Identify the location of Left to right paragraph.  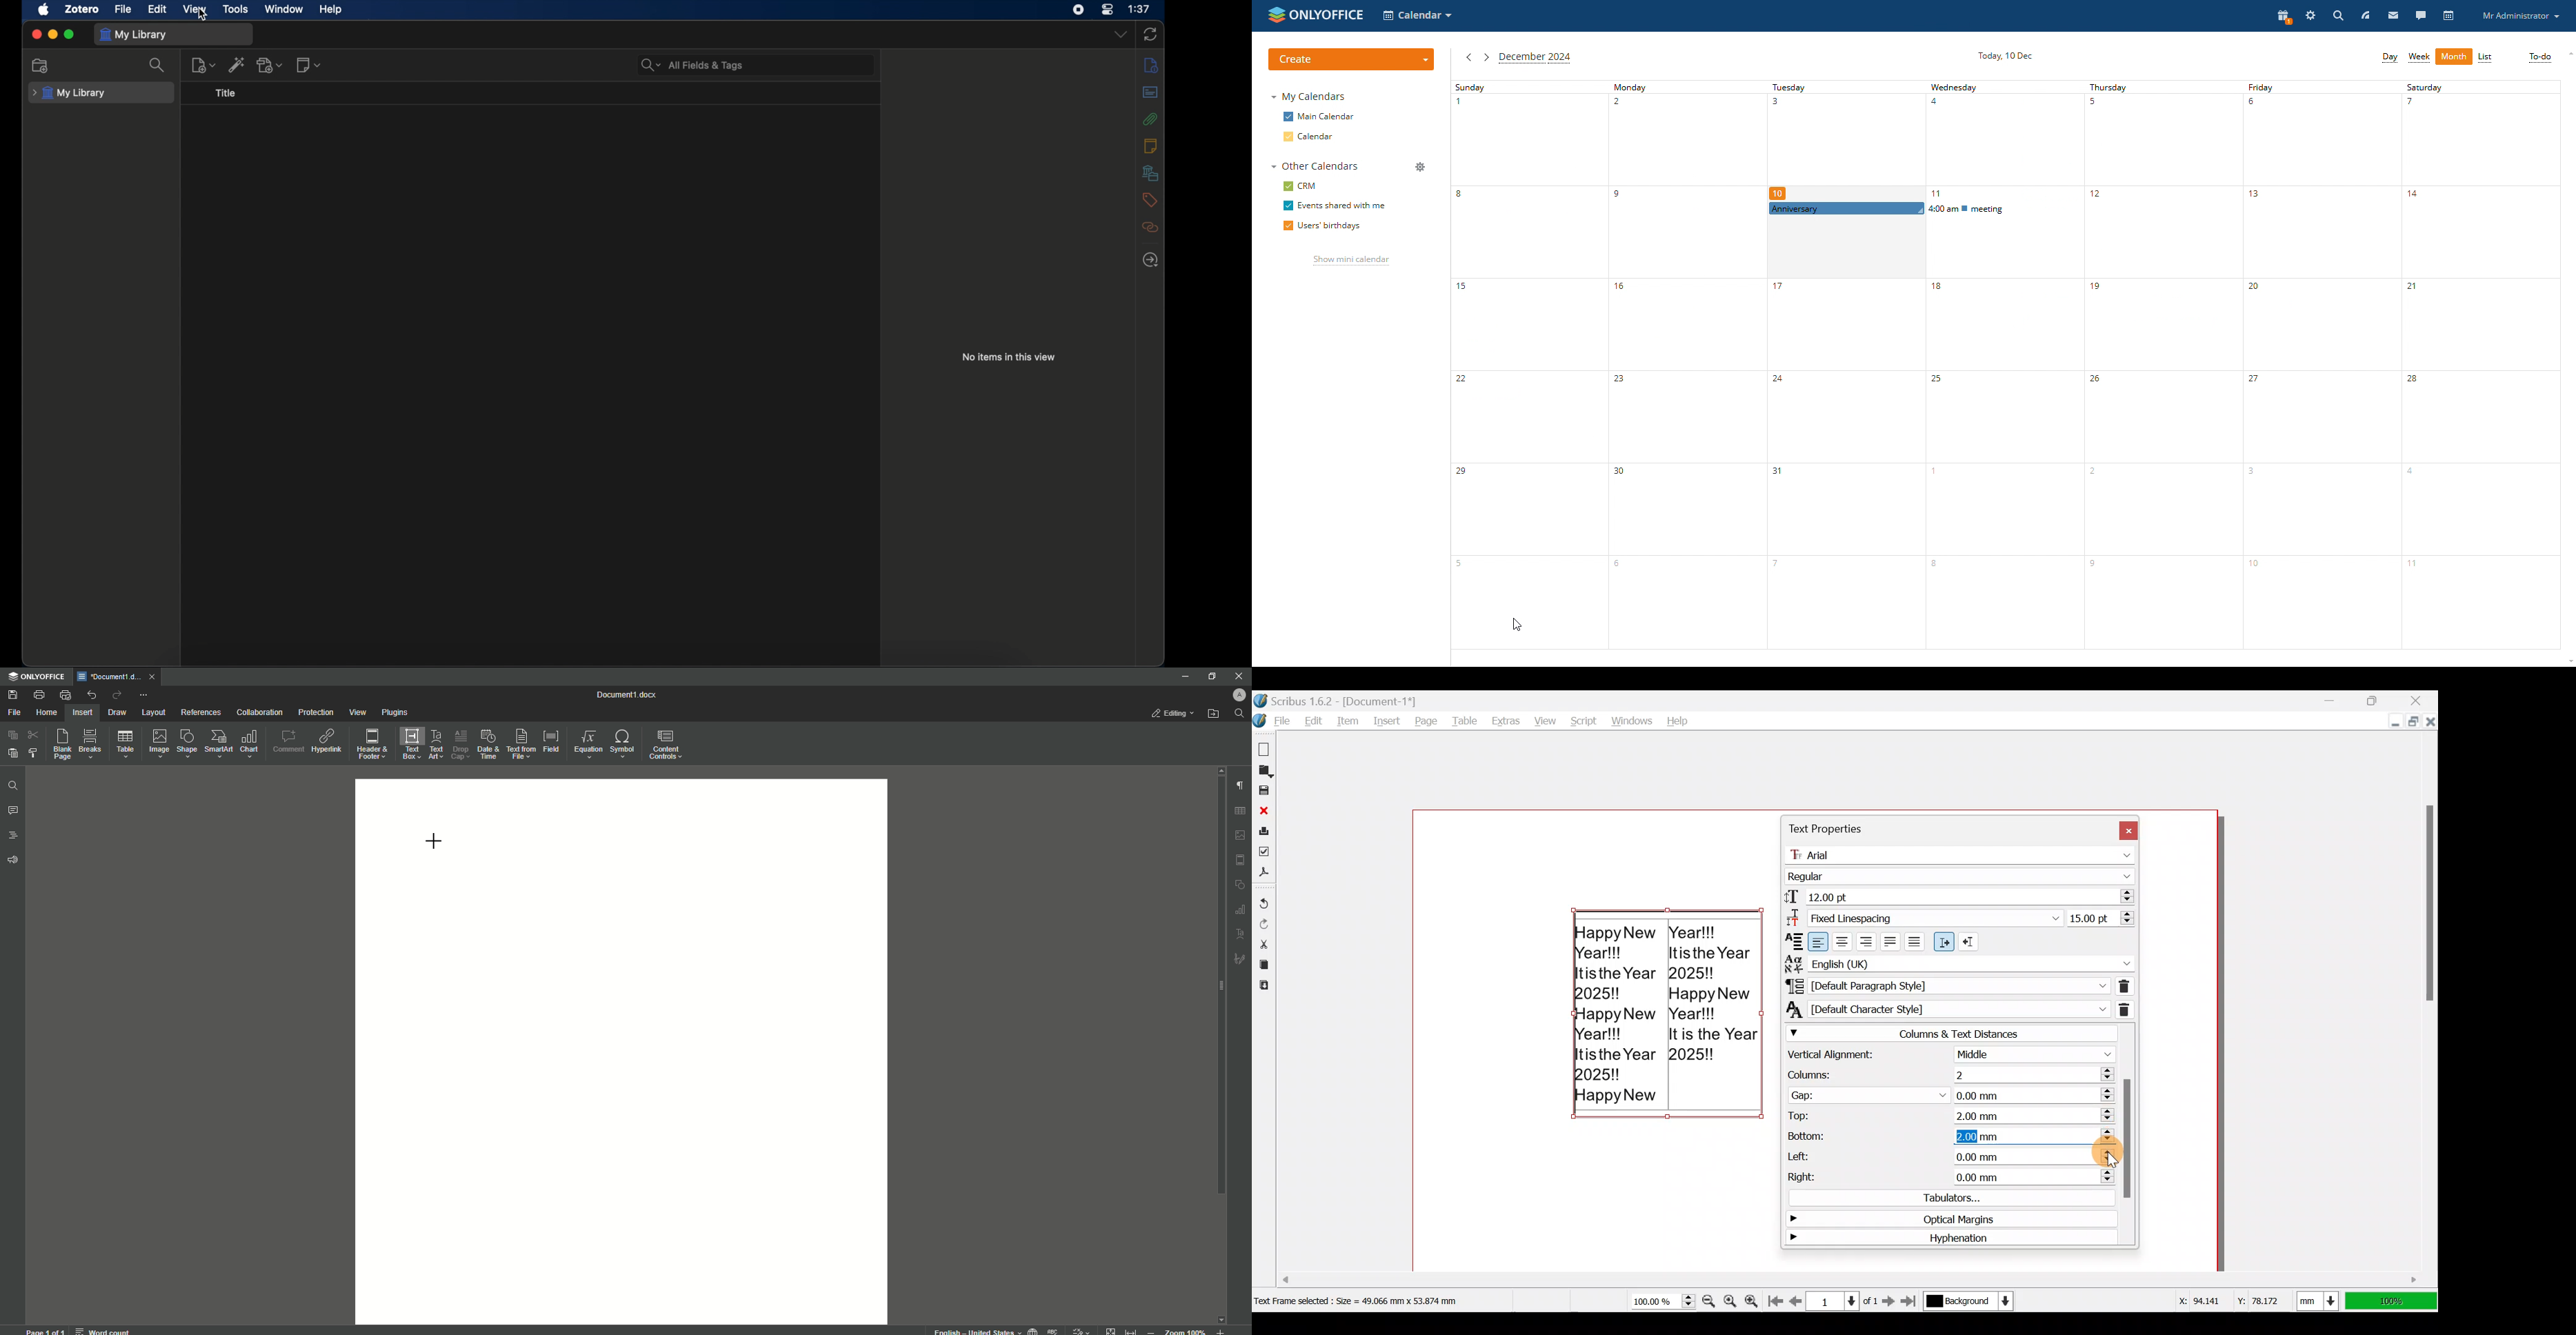
(1944, 942).